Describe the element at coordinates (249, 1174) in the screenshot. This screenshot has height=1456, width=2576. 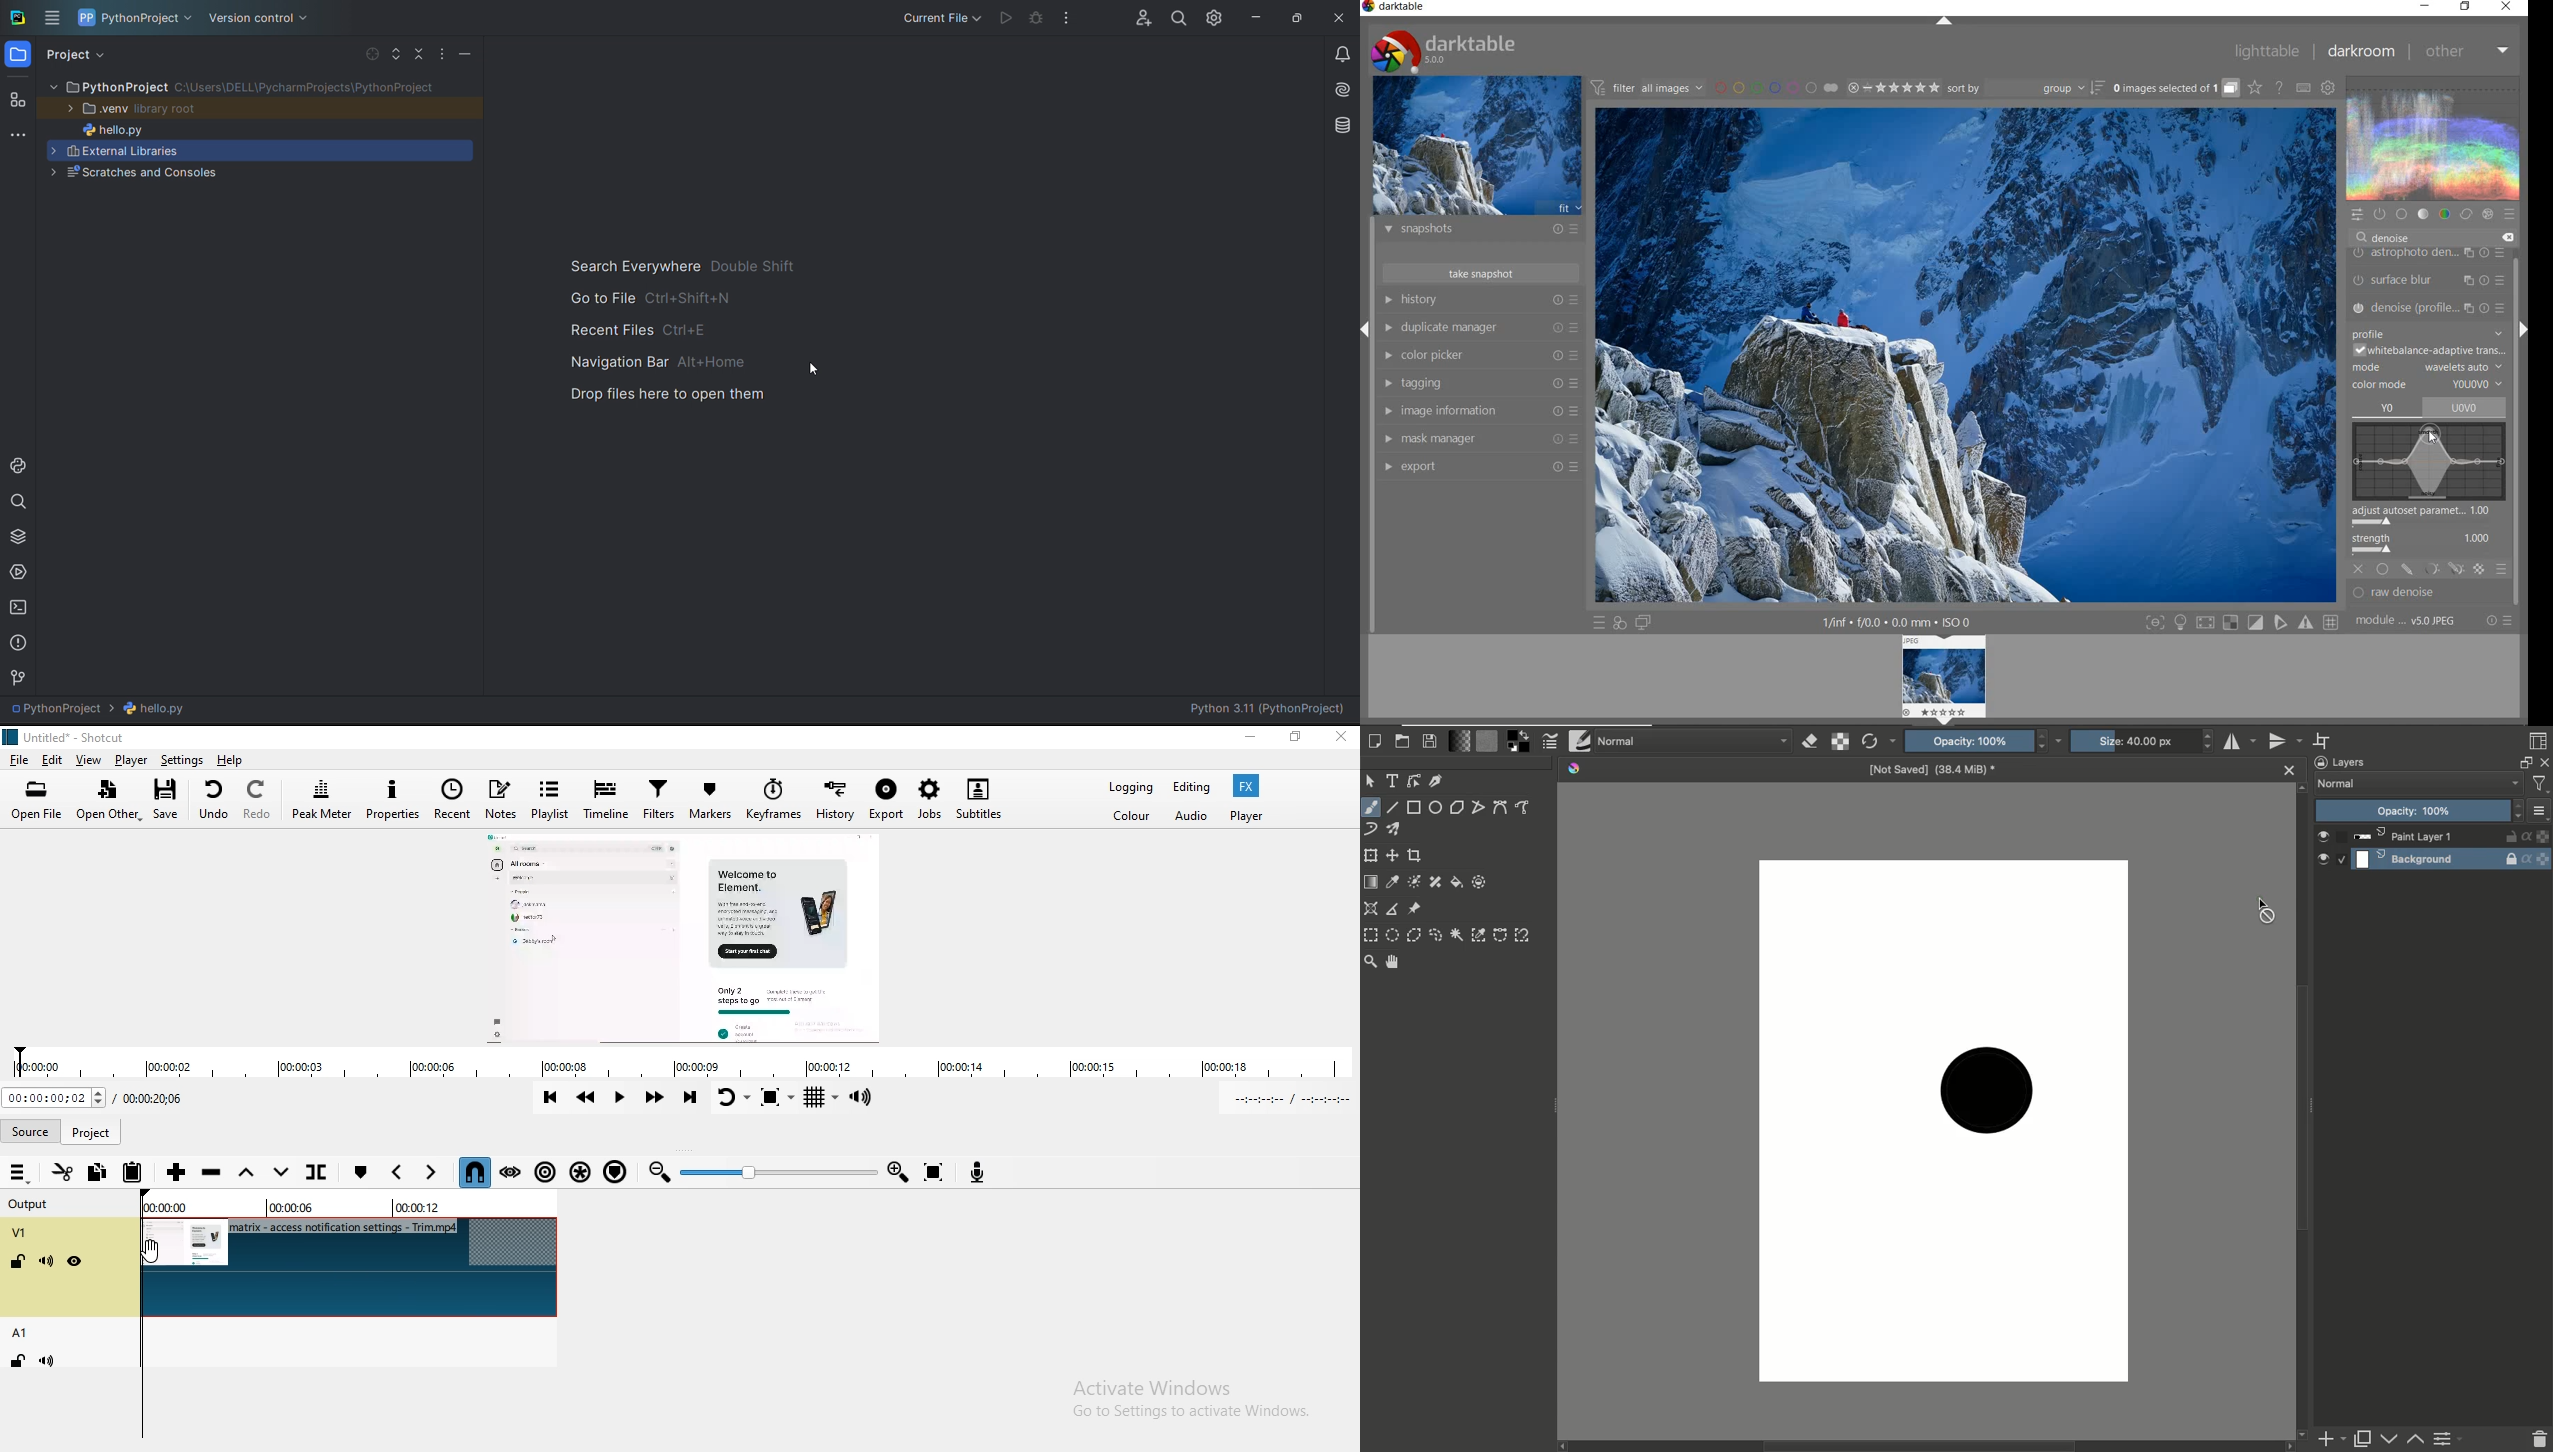
I see `Lift` at that location.